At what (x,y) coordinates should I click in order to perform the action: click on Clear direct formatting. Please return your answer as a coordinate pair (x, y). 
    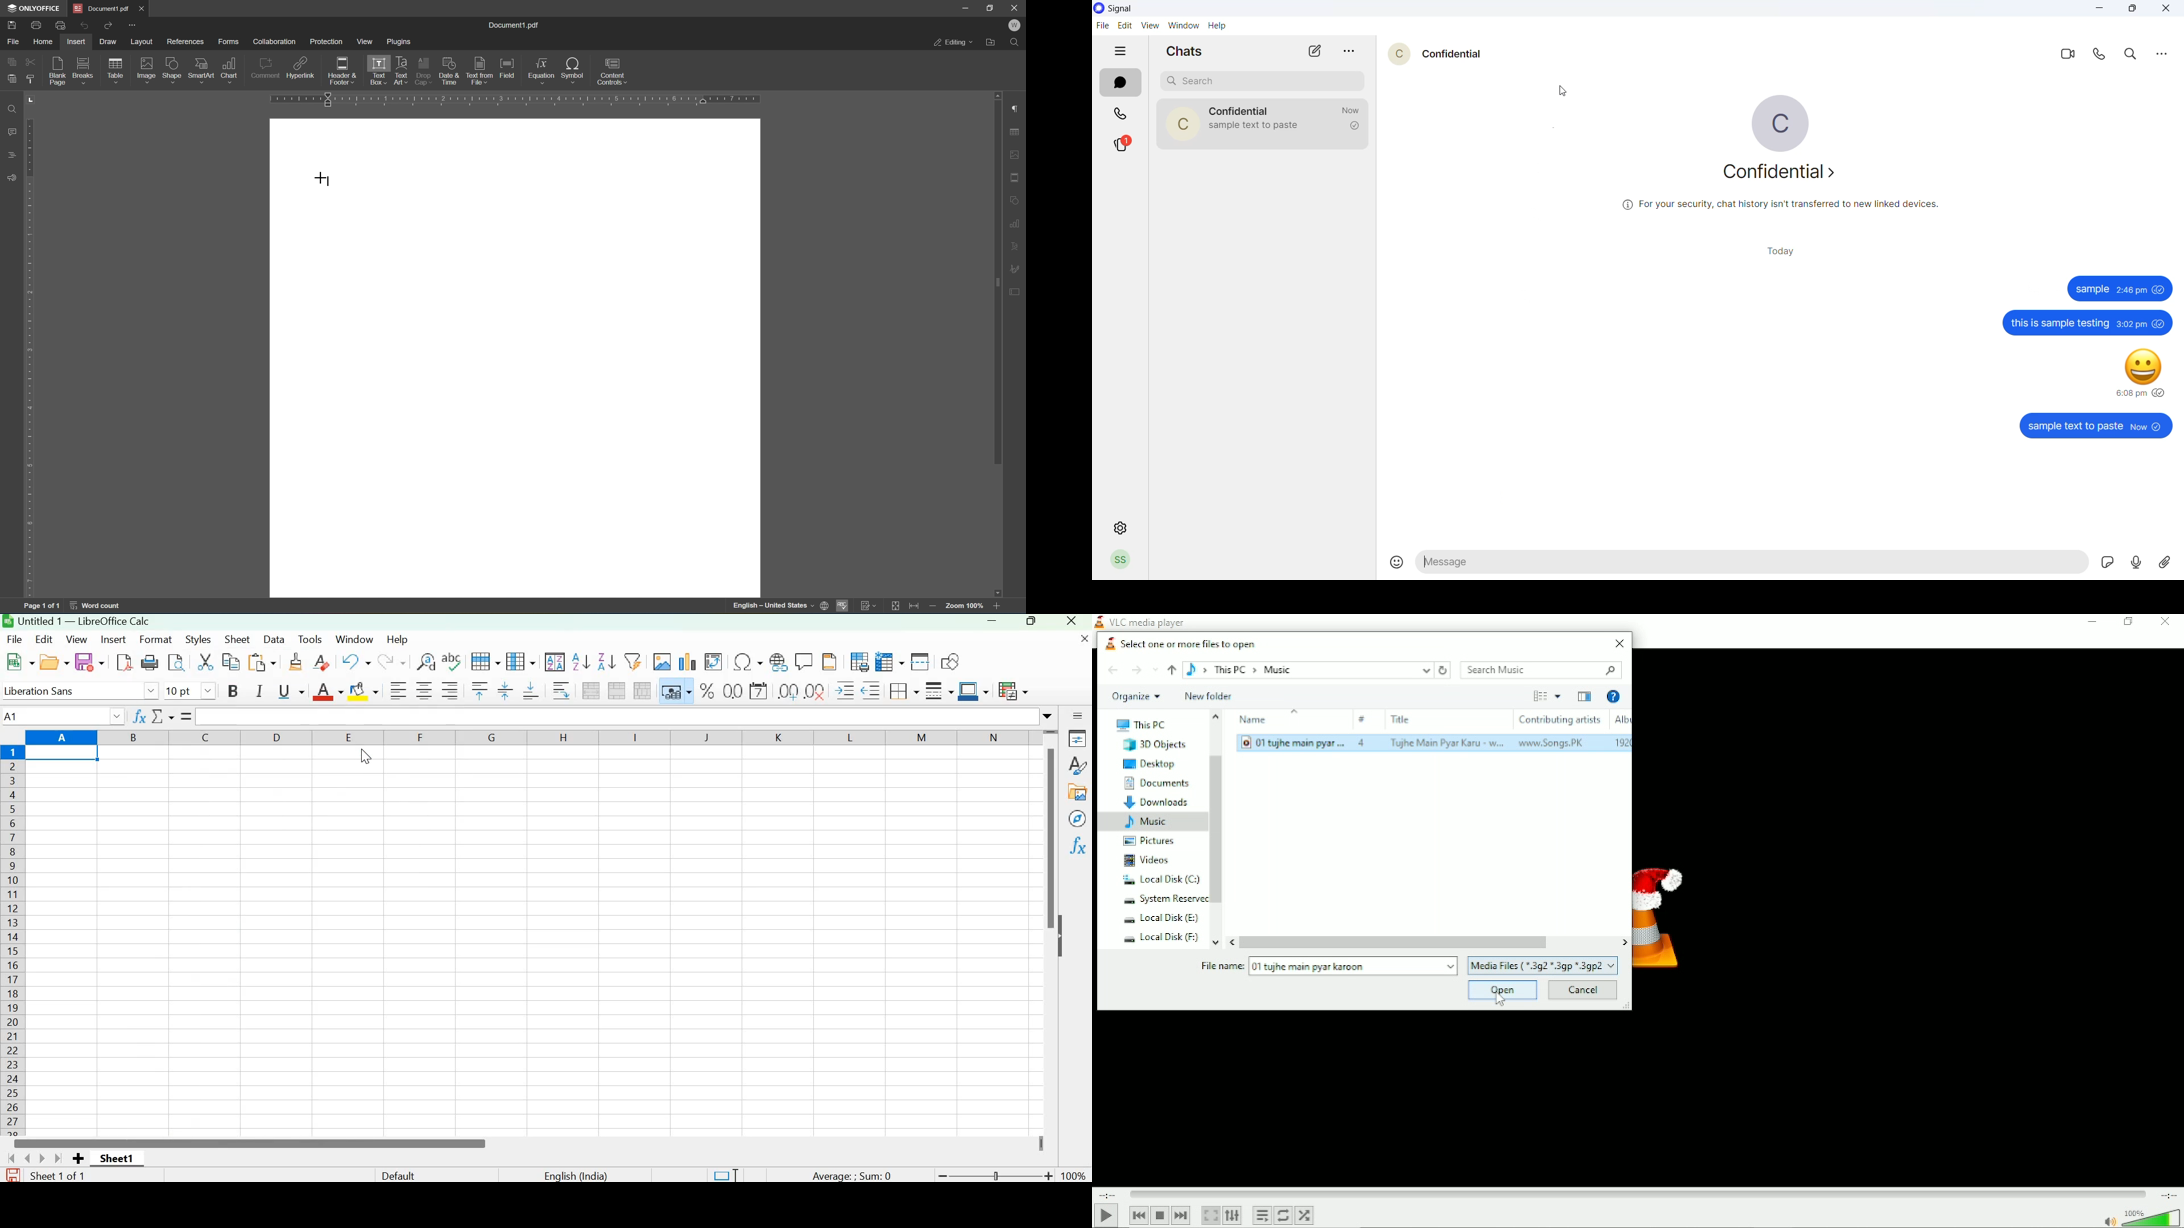
    Looking at the image, I should click on (321, 662).